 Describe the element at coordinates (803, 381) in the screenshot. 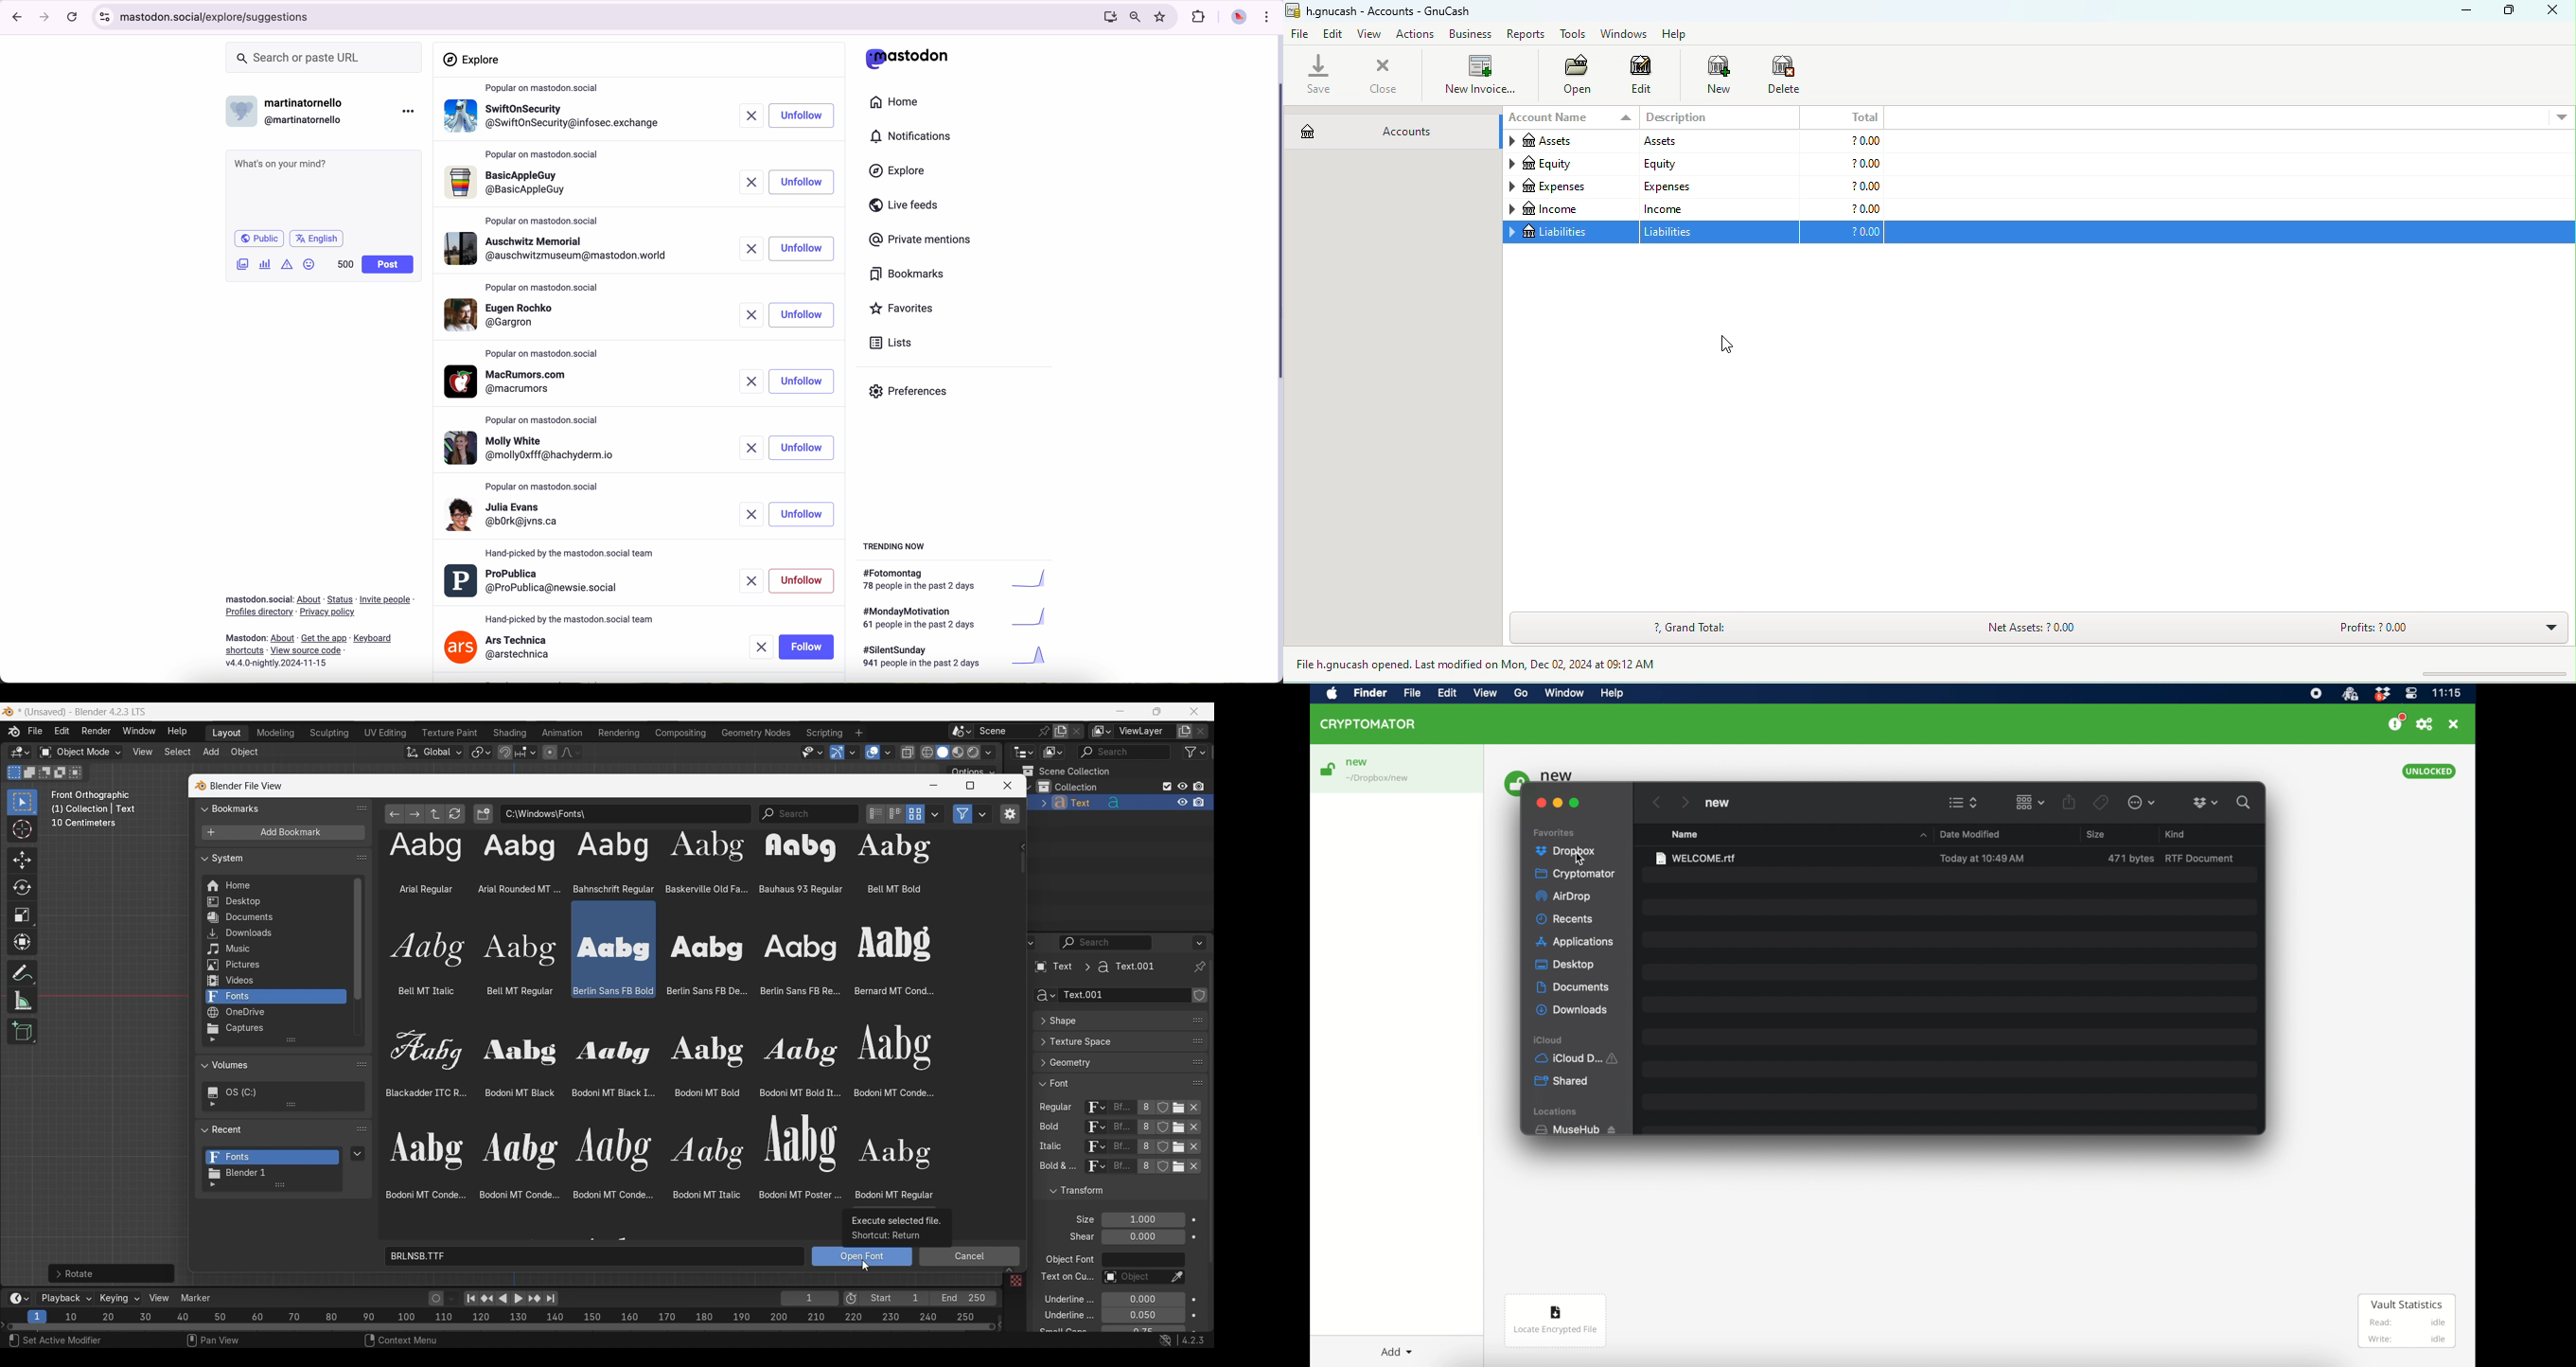

I see `unfollow` at that location.